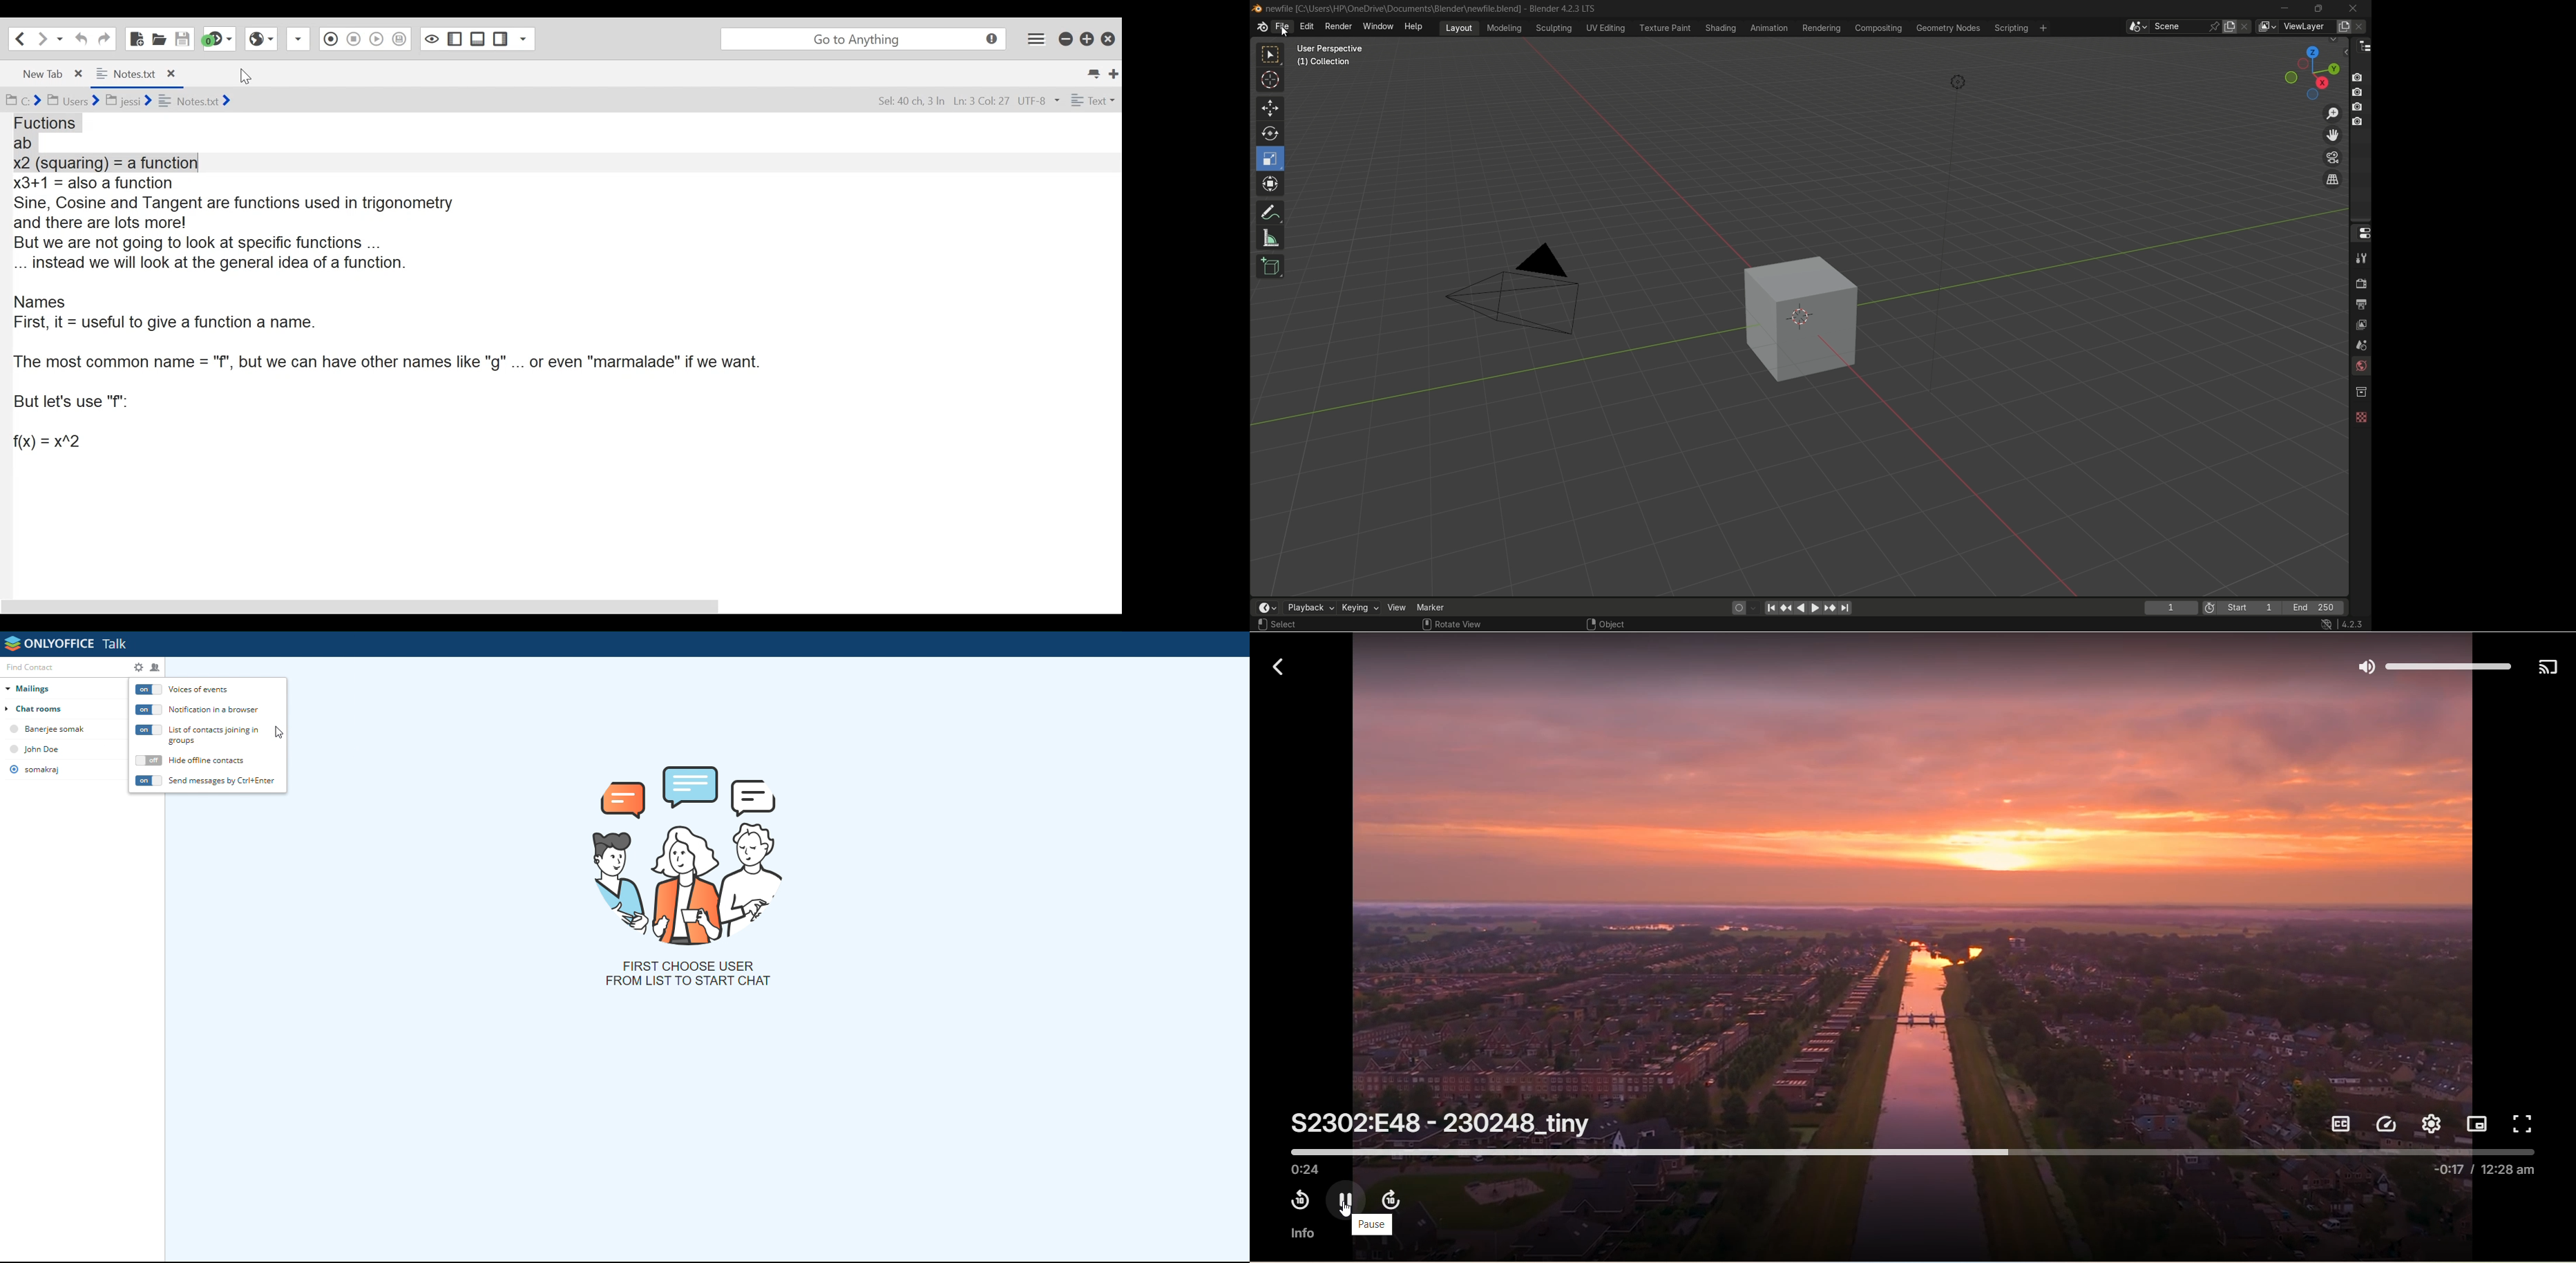  I want to click on picture in picture, so click(2478, 1123).